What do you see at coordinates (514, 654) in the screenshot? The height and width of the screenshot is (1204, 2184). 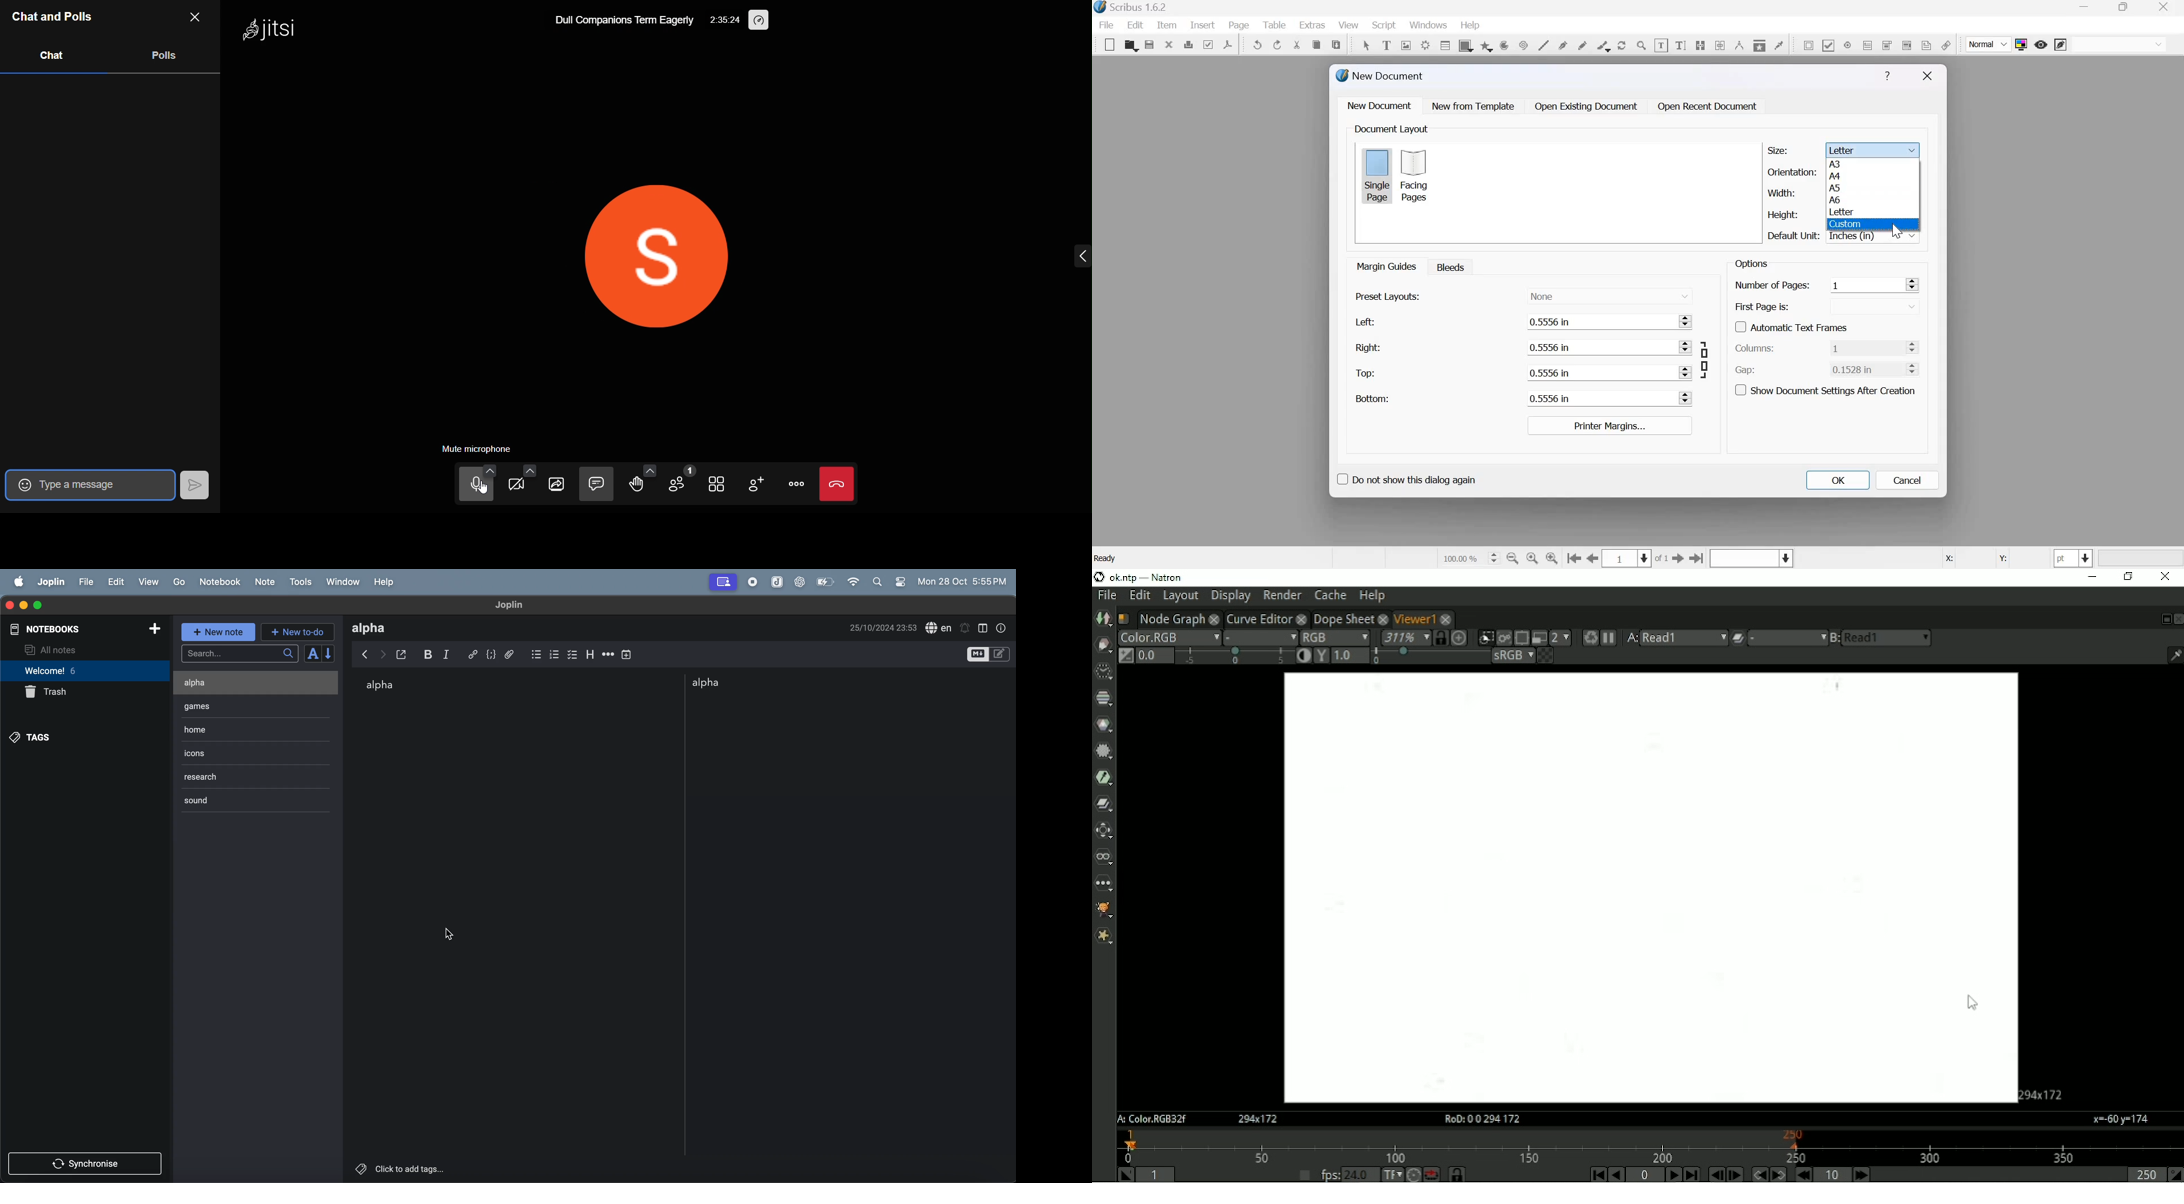 I see `attach file` at bounding box center [514, 654].